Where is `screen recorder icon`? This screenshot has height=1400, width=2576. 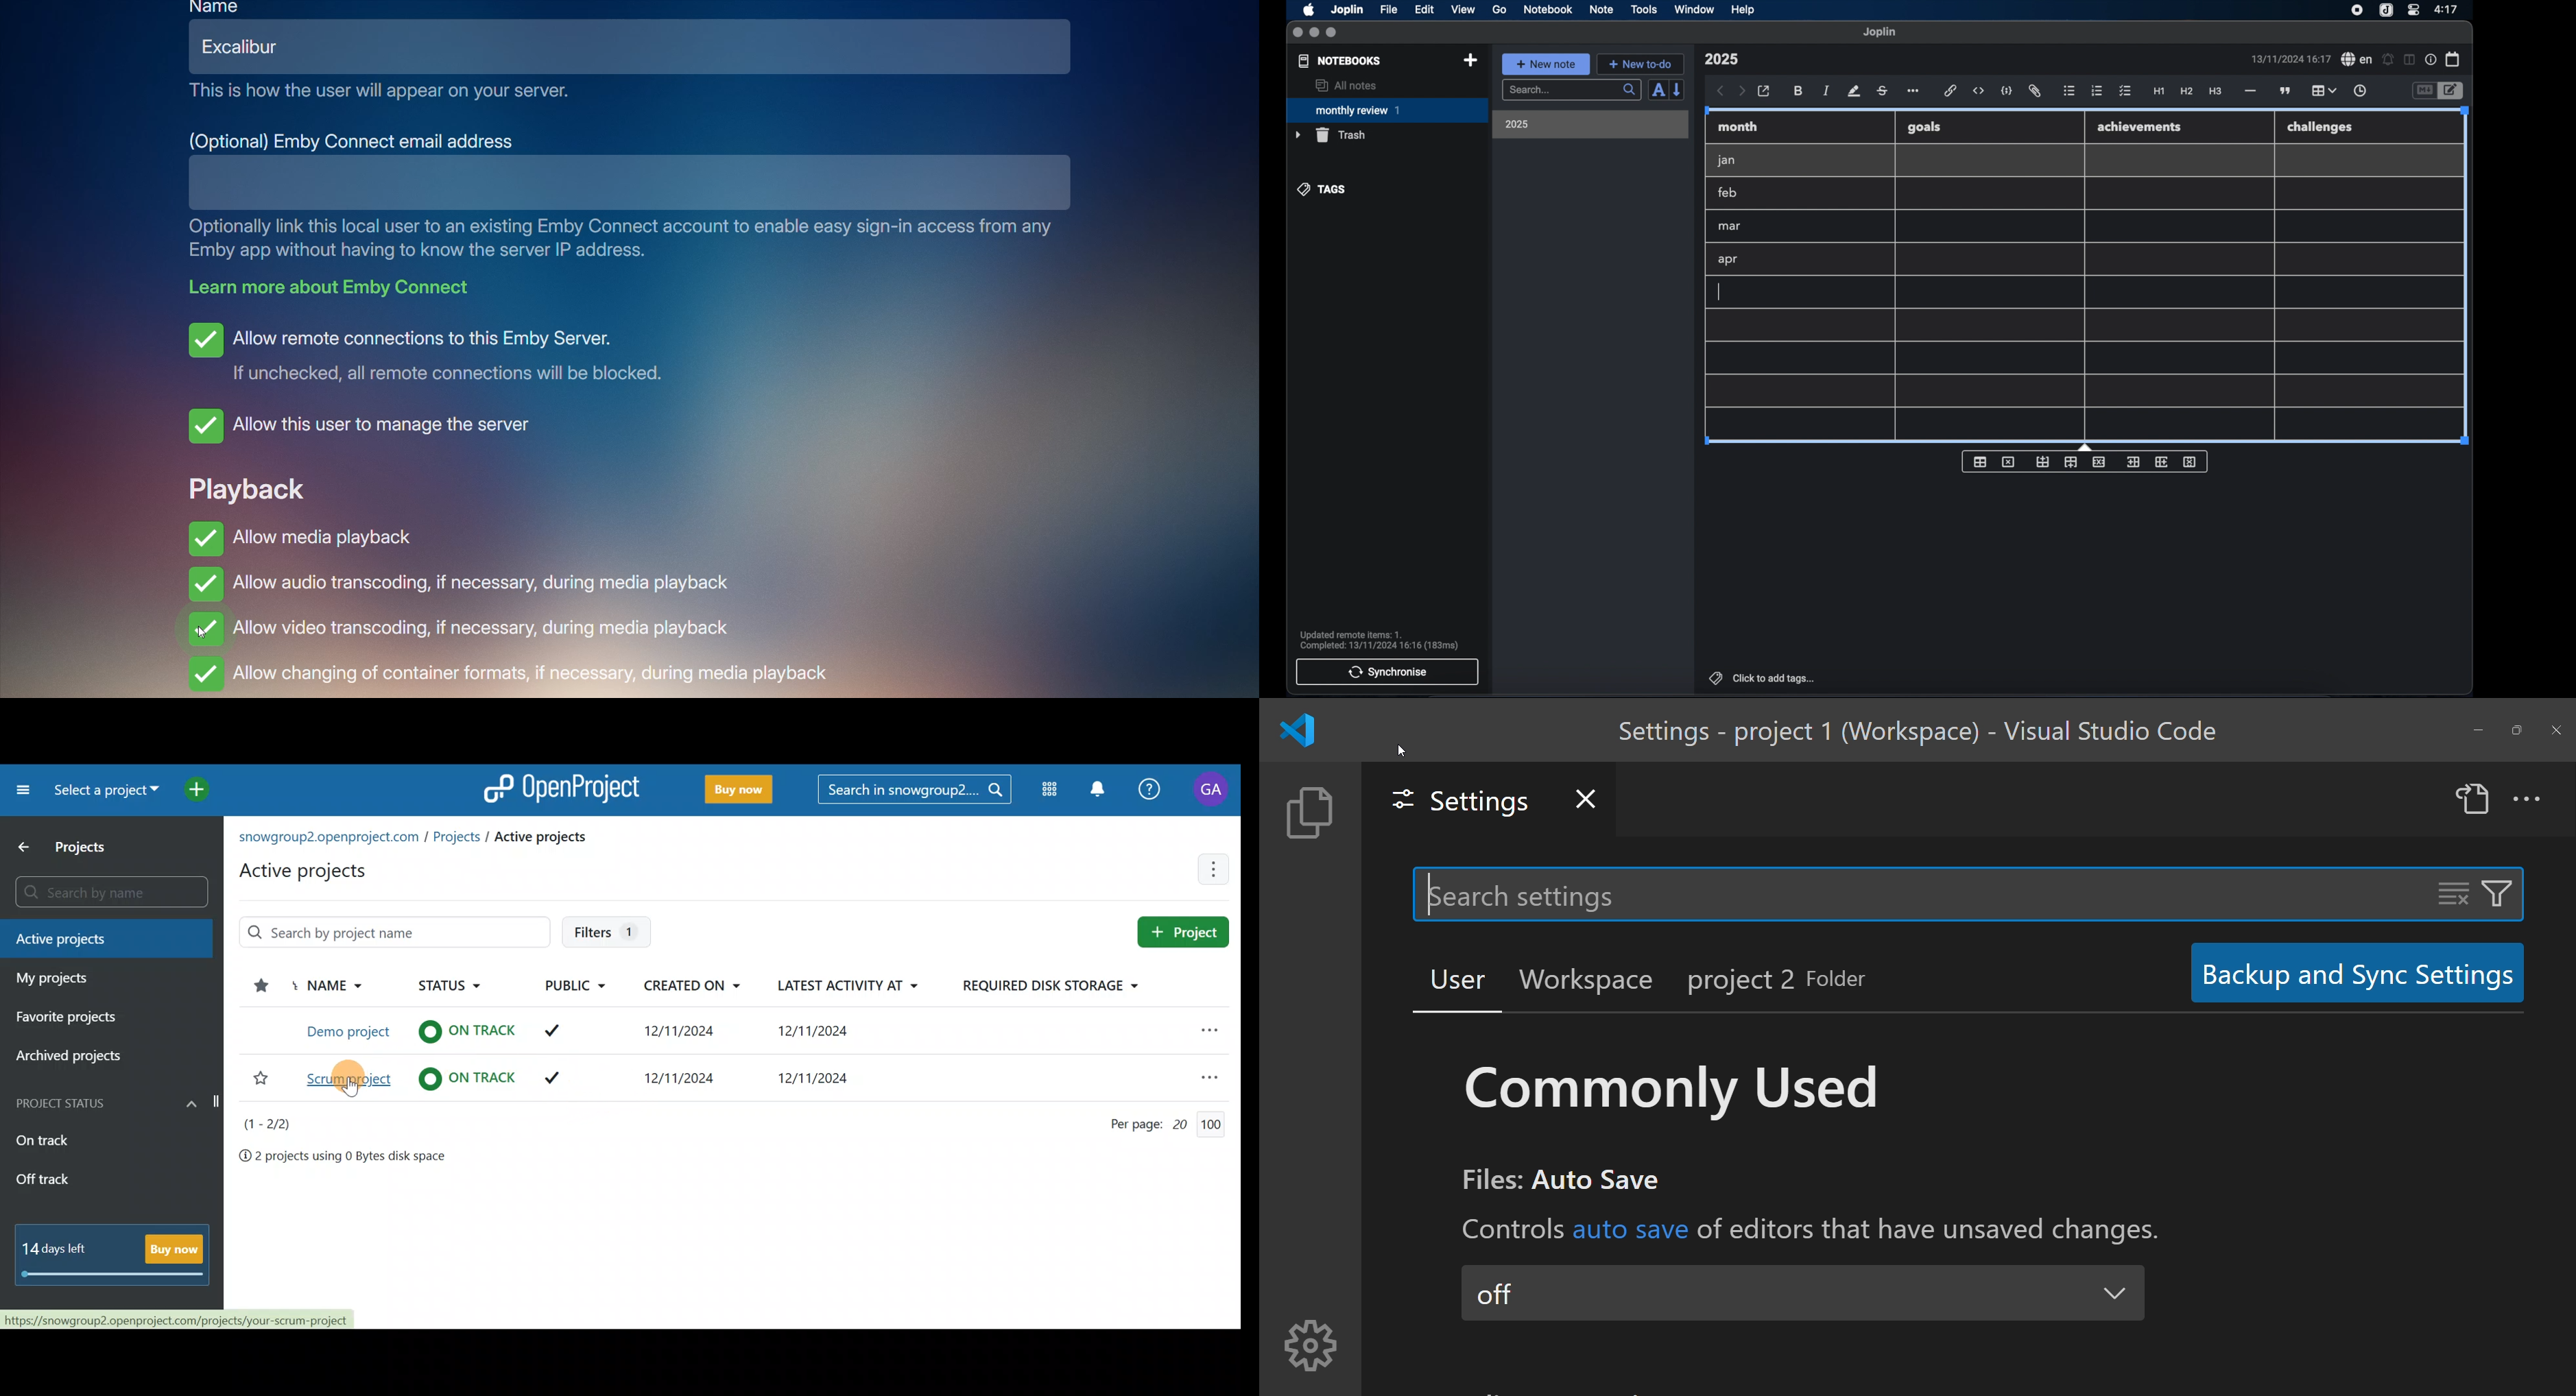
screen recorder icon is located at coordinates (2358, 10).